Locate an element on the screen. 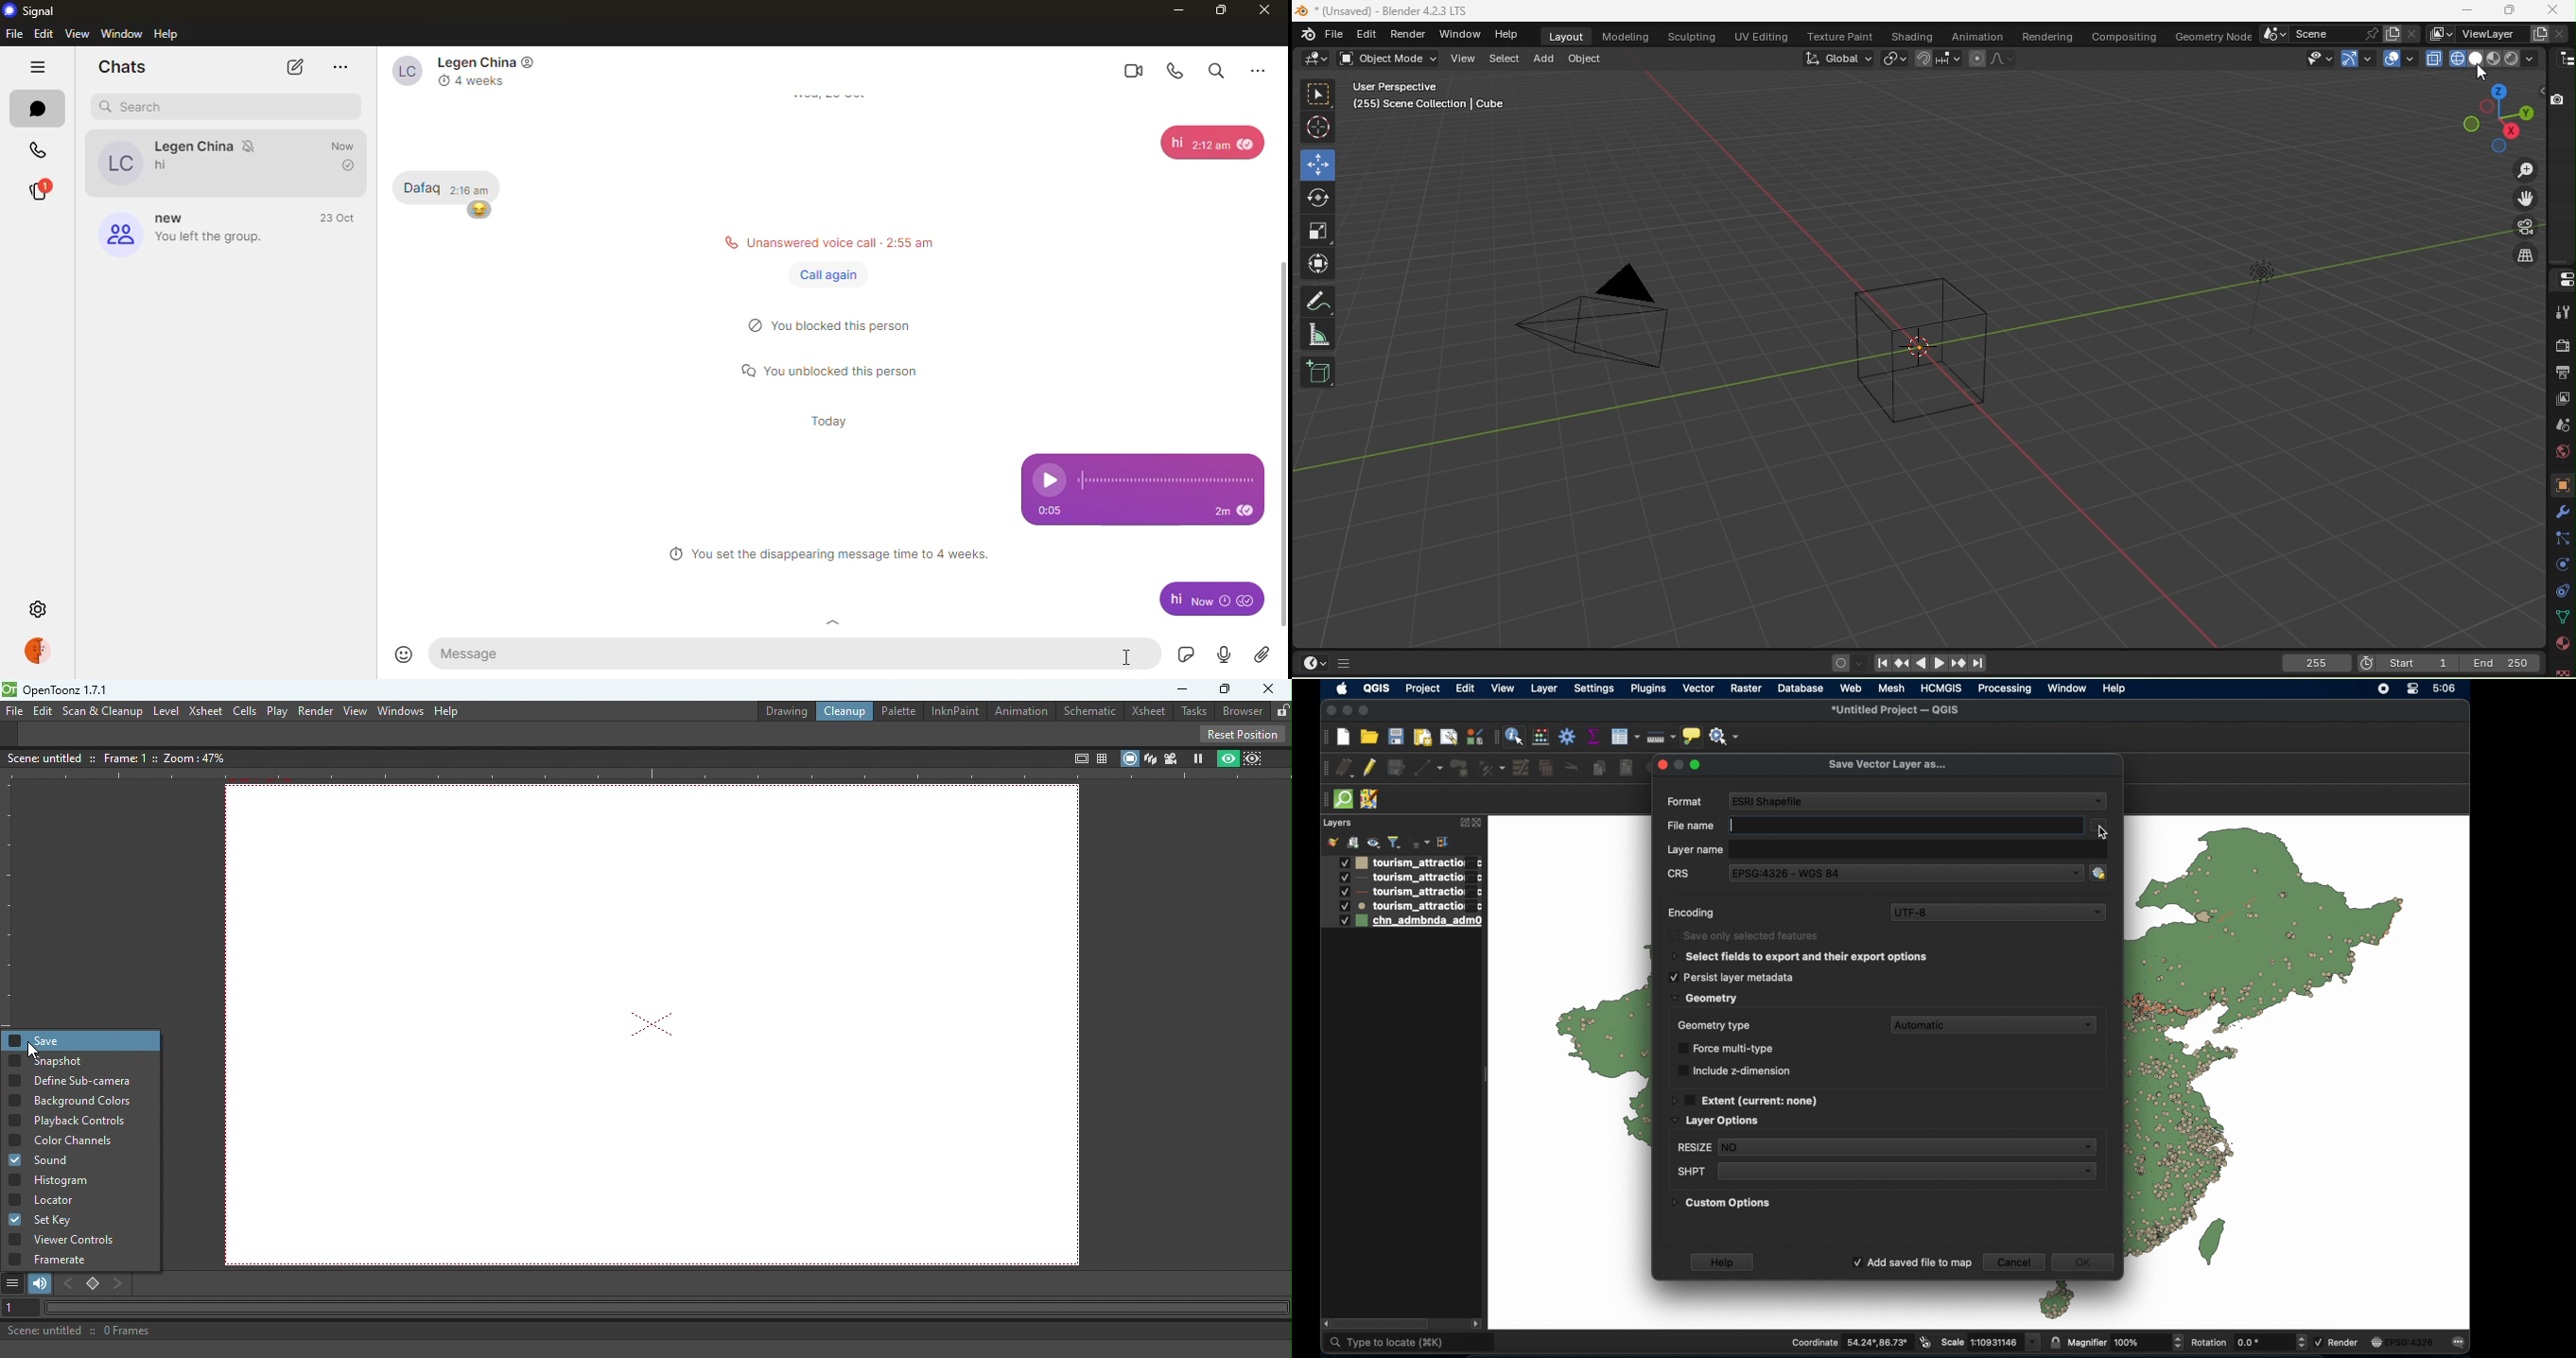 This screenshot has width=2576, height=1372. now is located at coordinates (345, 155).